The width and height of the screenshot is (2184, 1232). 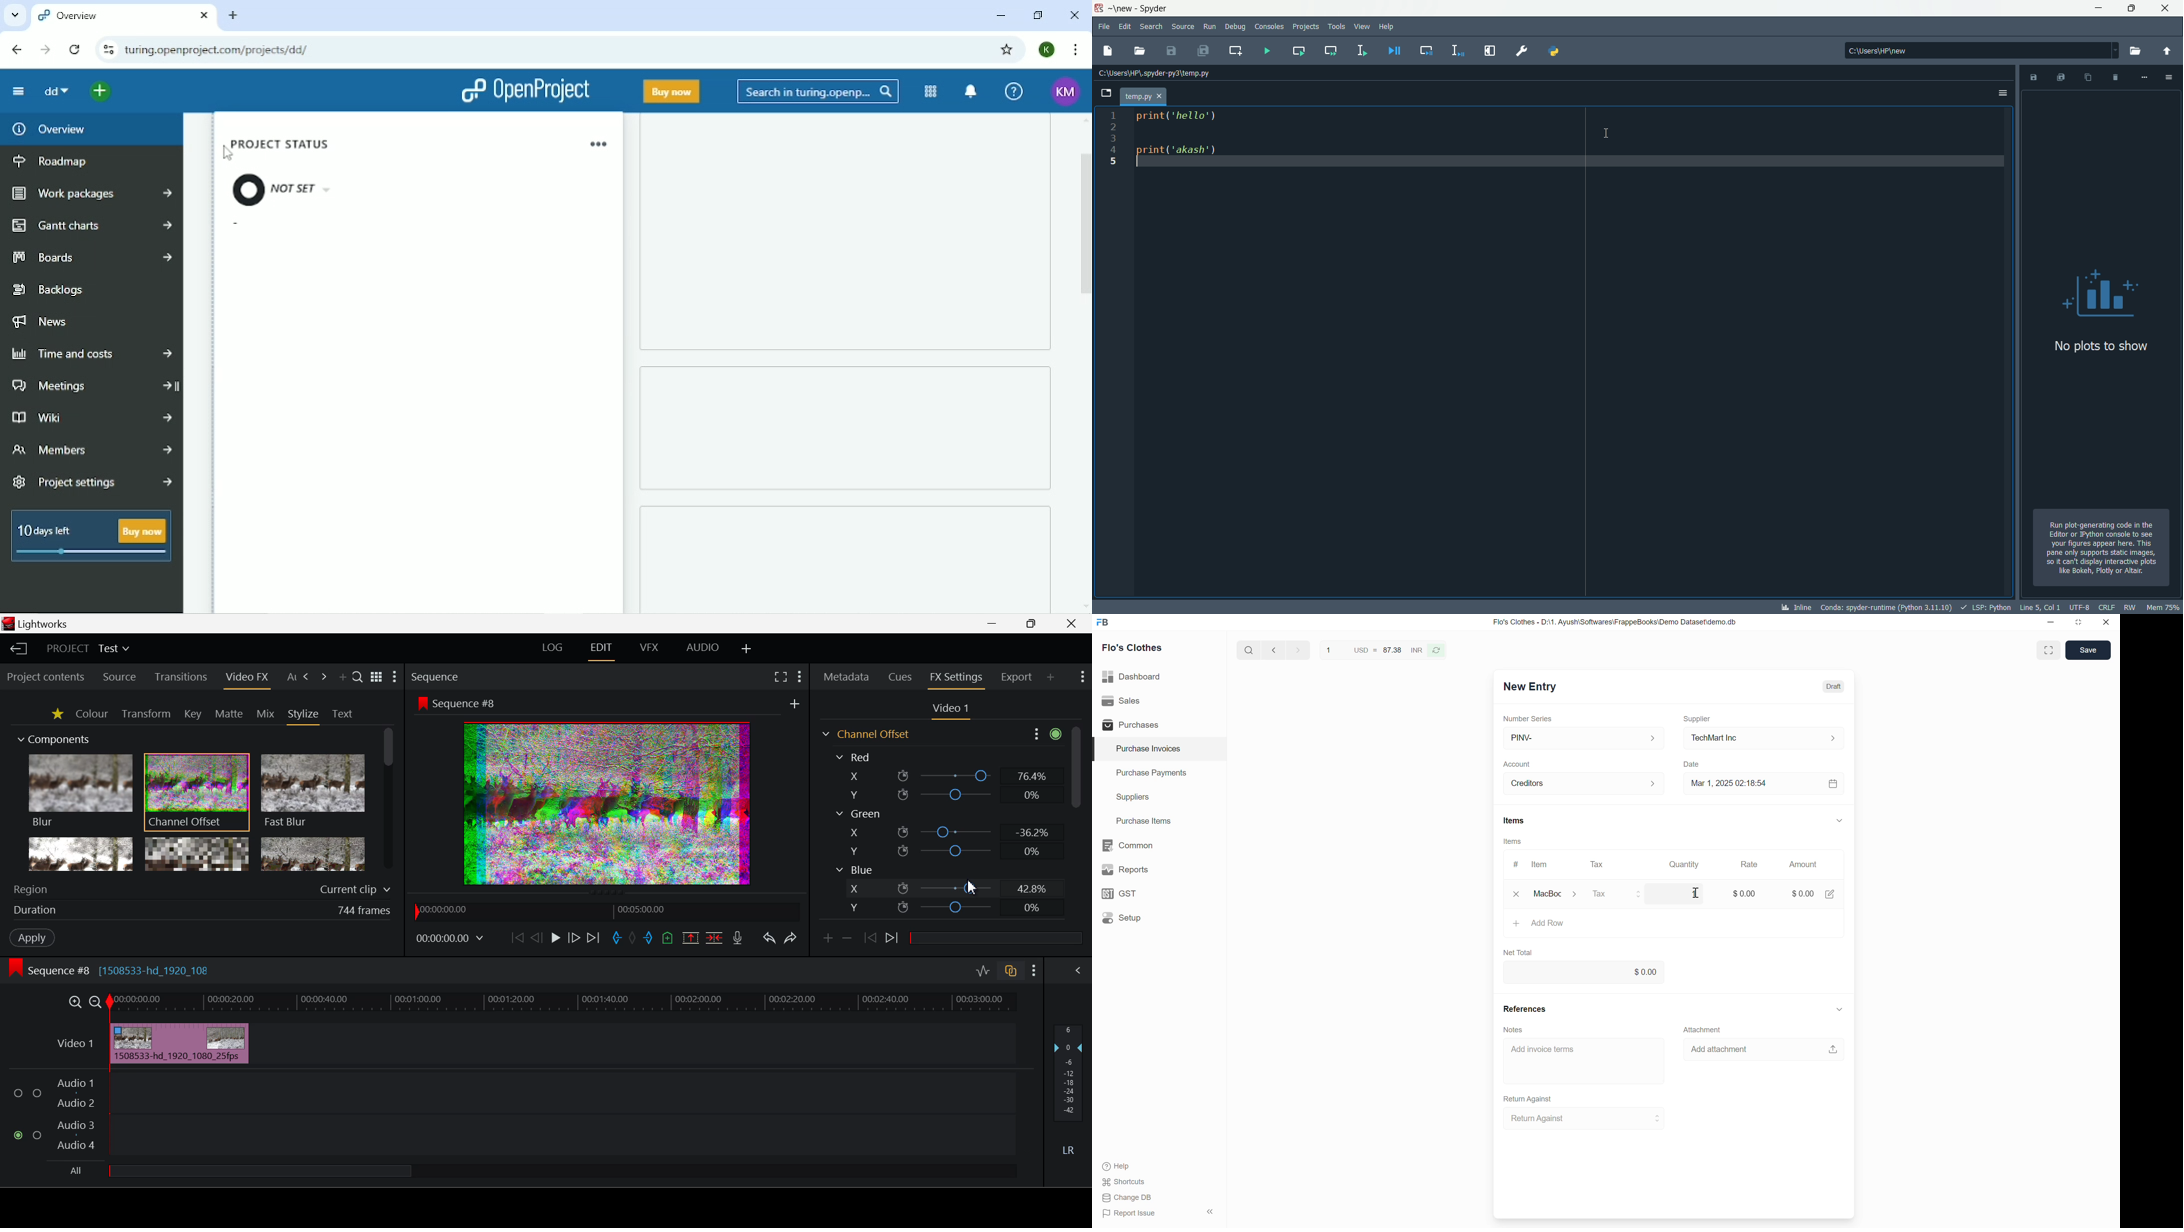 I want to click on Toggle Audio Levels Editing, so click(x=984, y=972).